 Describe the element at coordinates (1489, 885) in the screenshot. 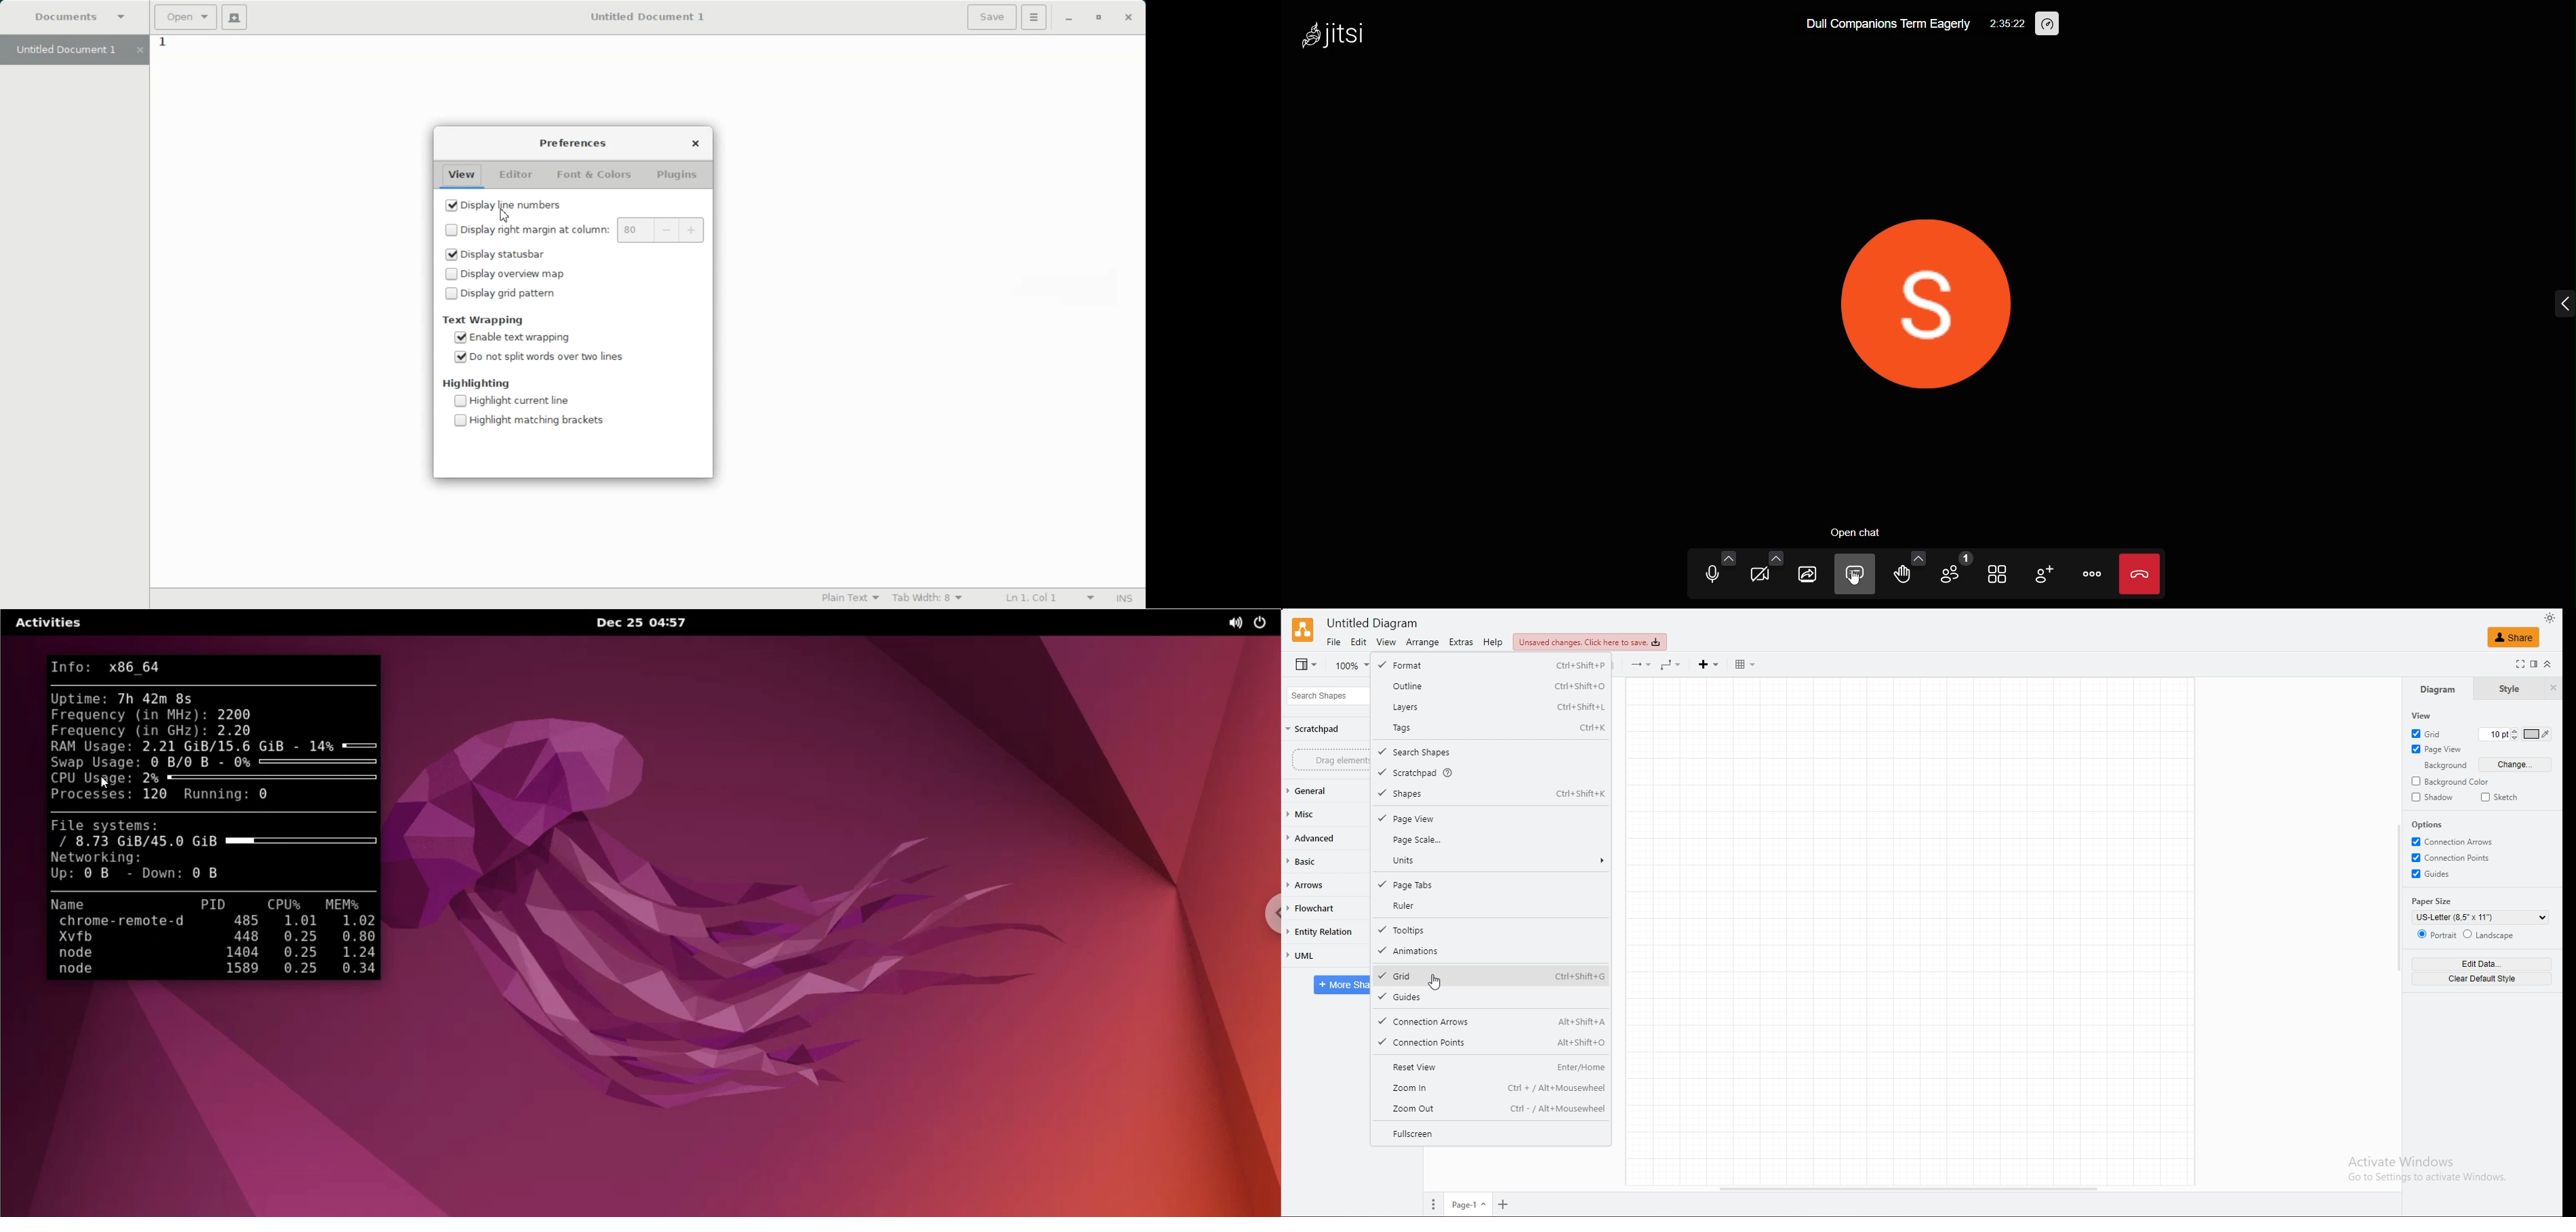

I see `page tabs` at that location.